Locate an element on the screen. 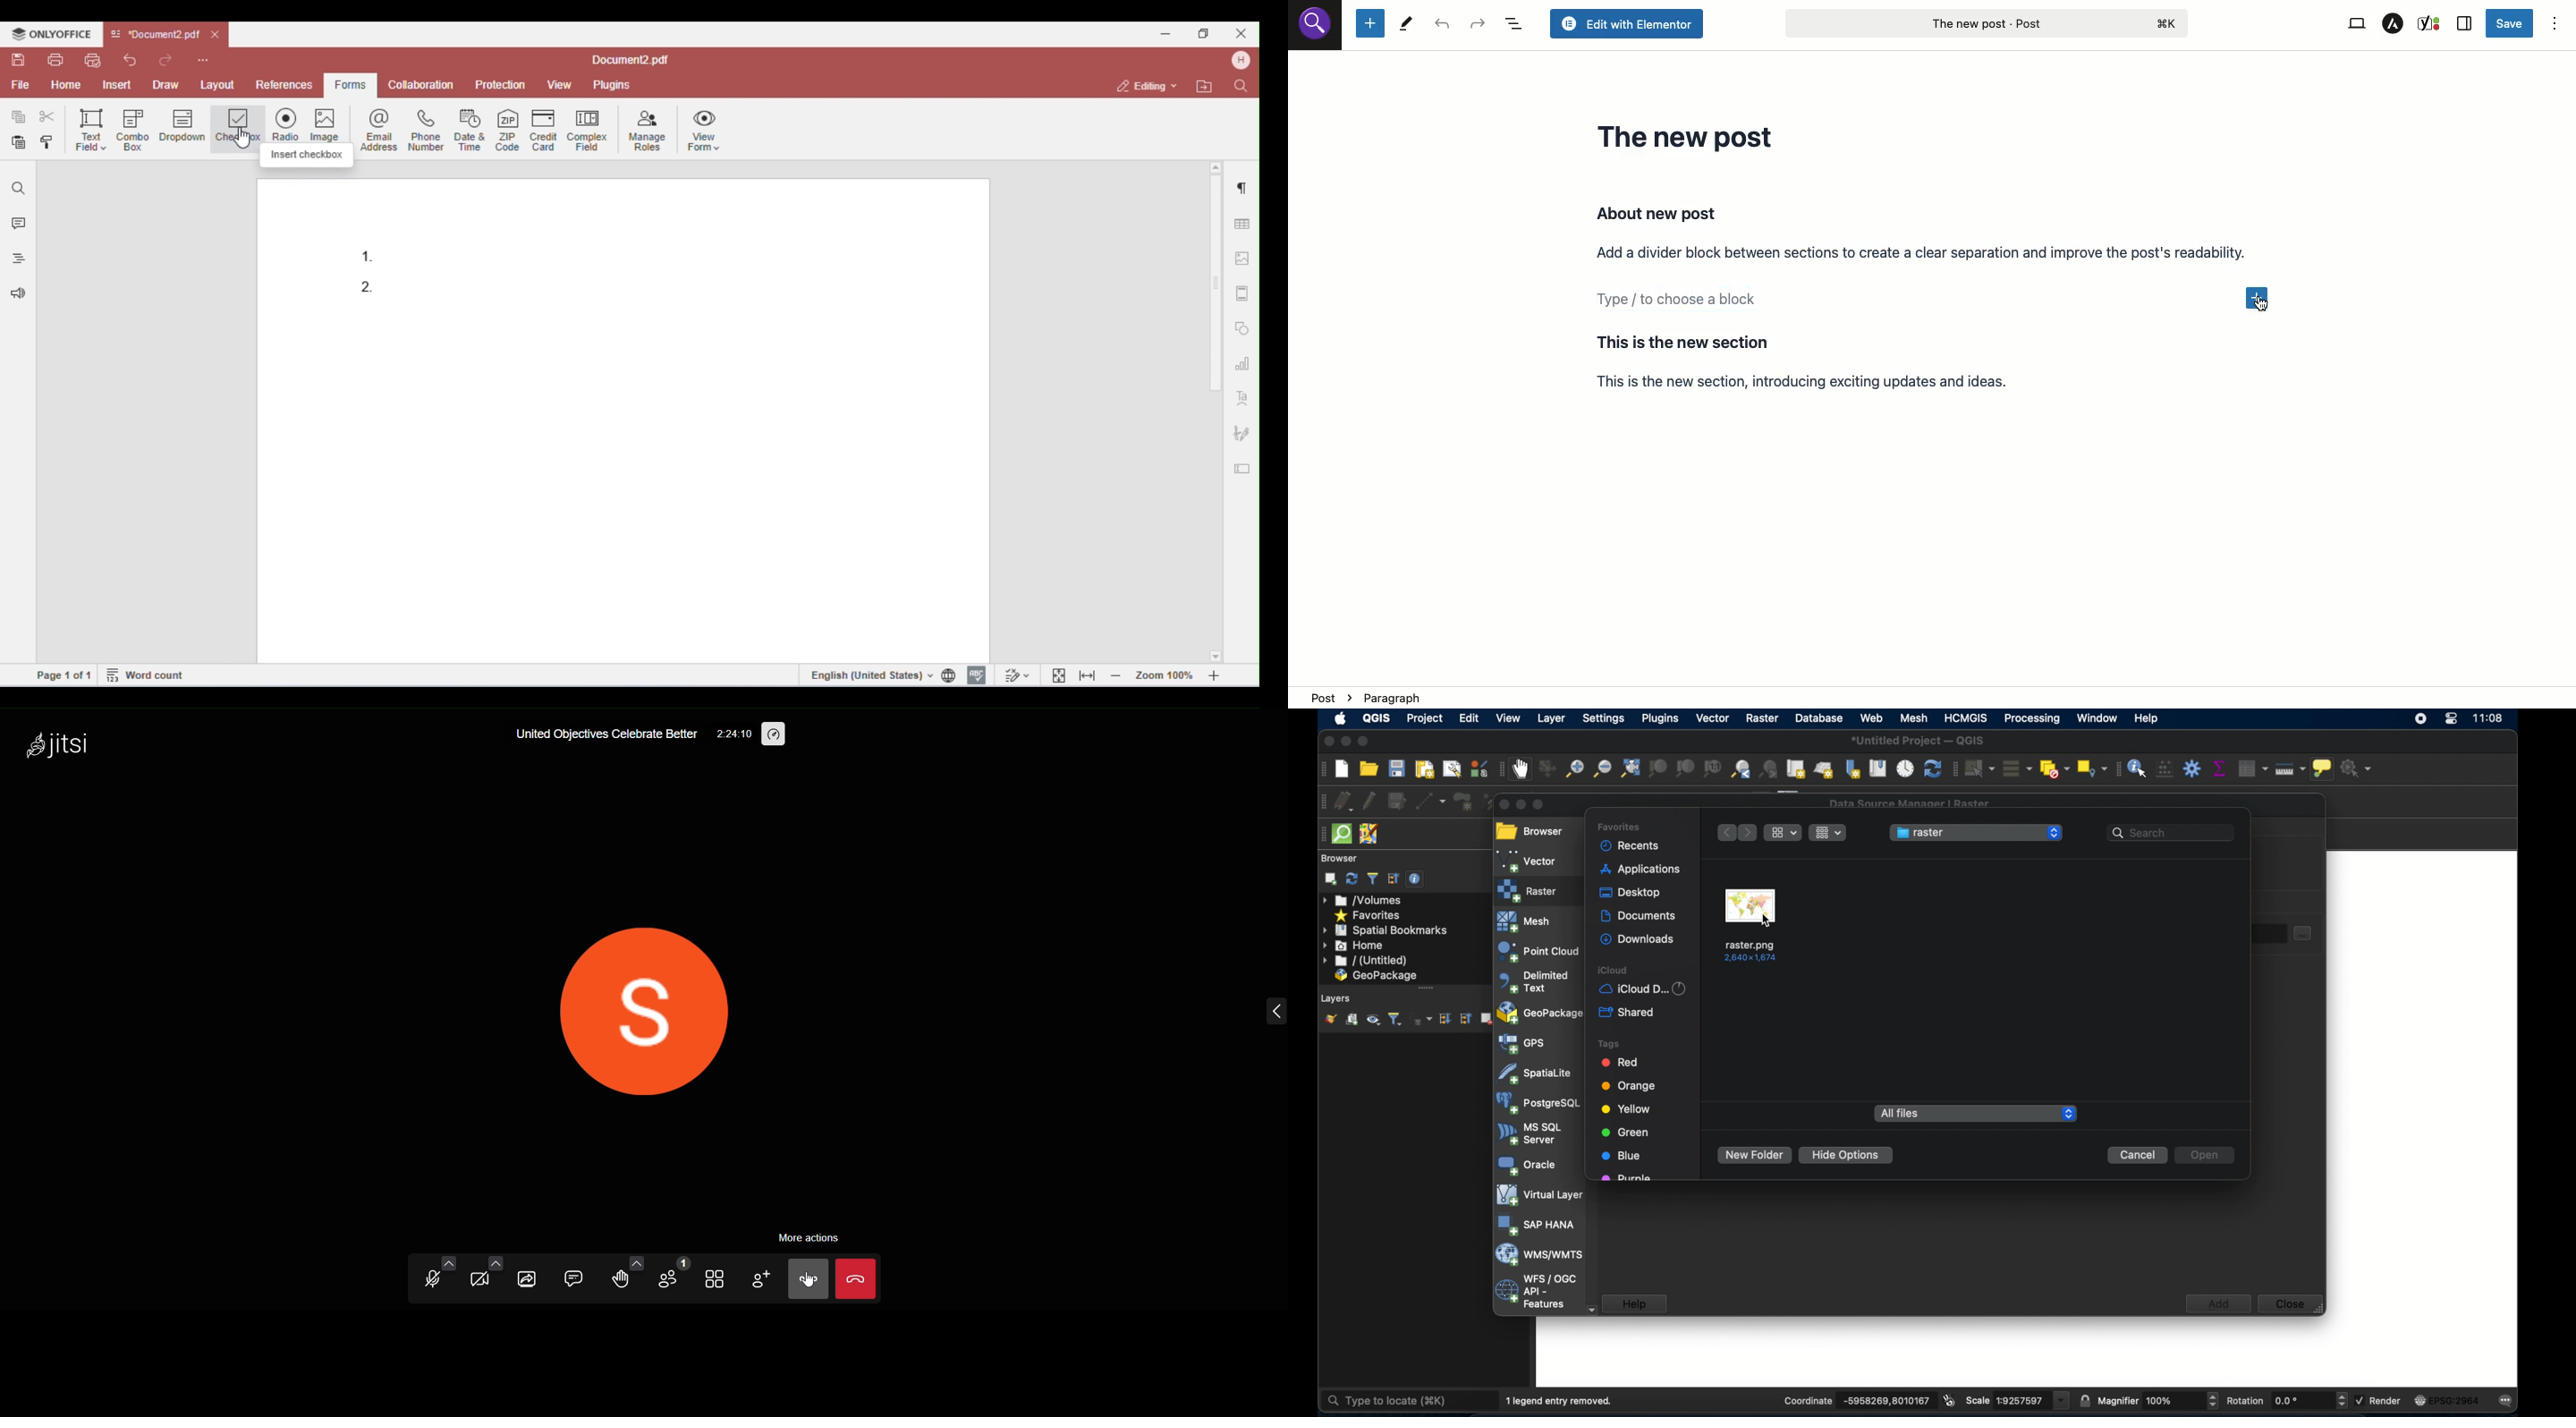 The width and height of the screenshot is (2576, 1428). data source manager raster is located at coordinates (1911, 804).